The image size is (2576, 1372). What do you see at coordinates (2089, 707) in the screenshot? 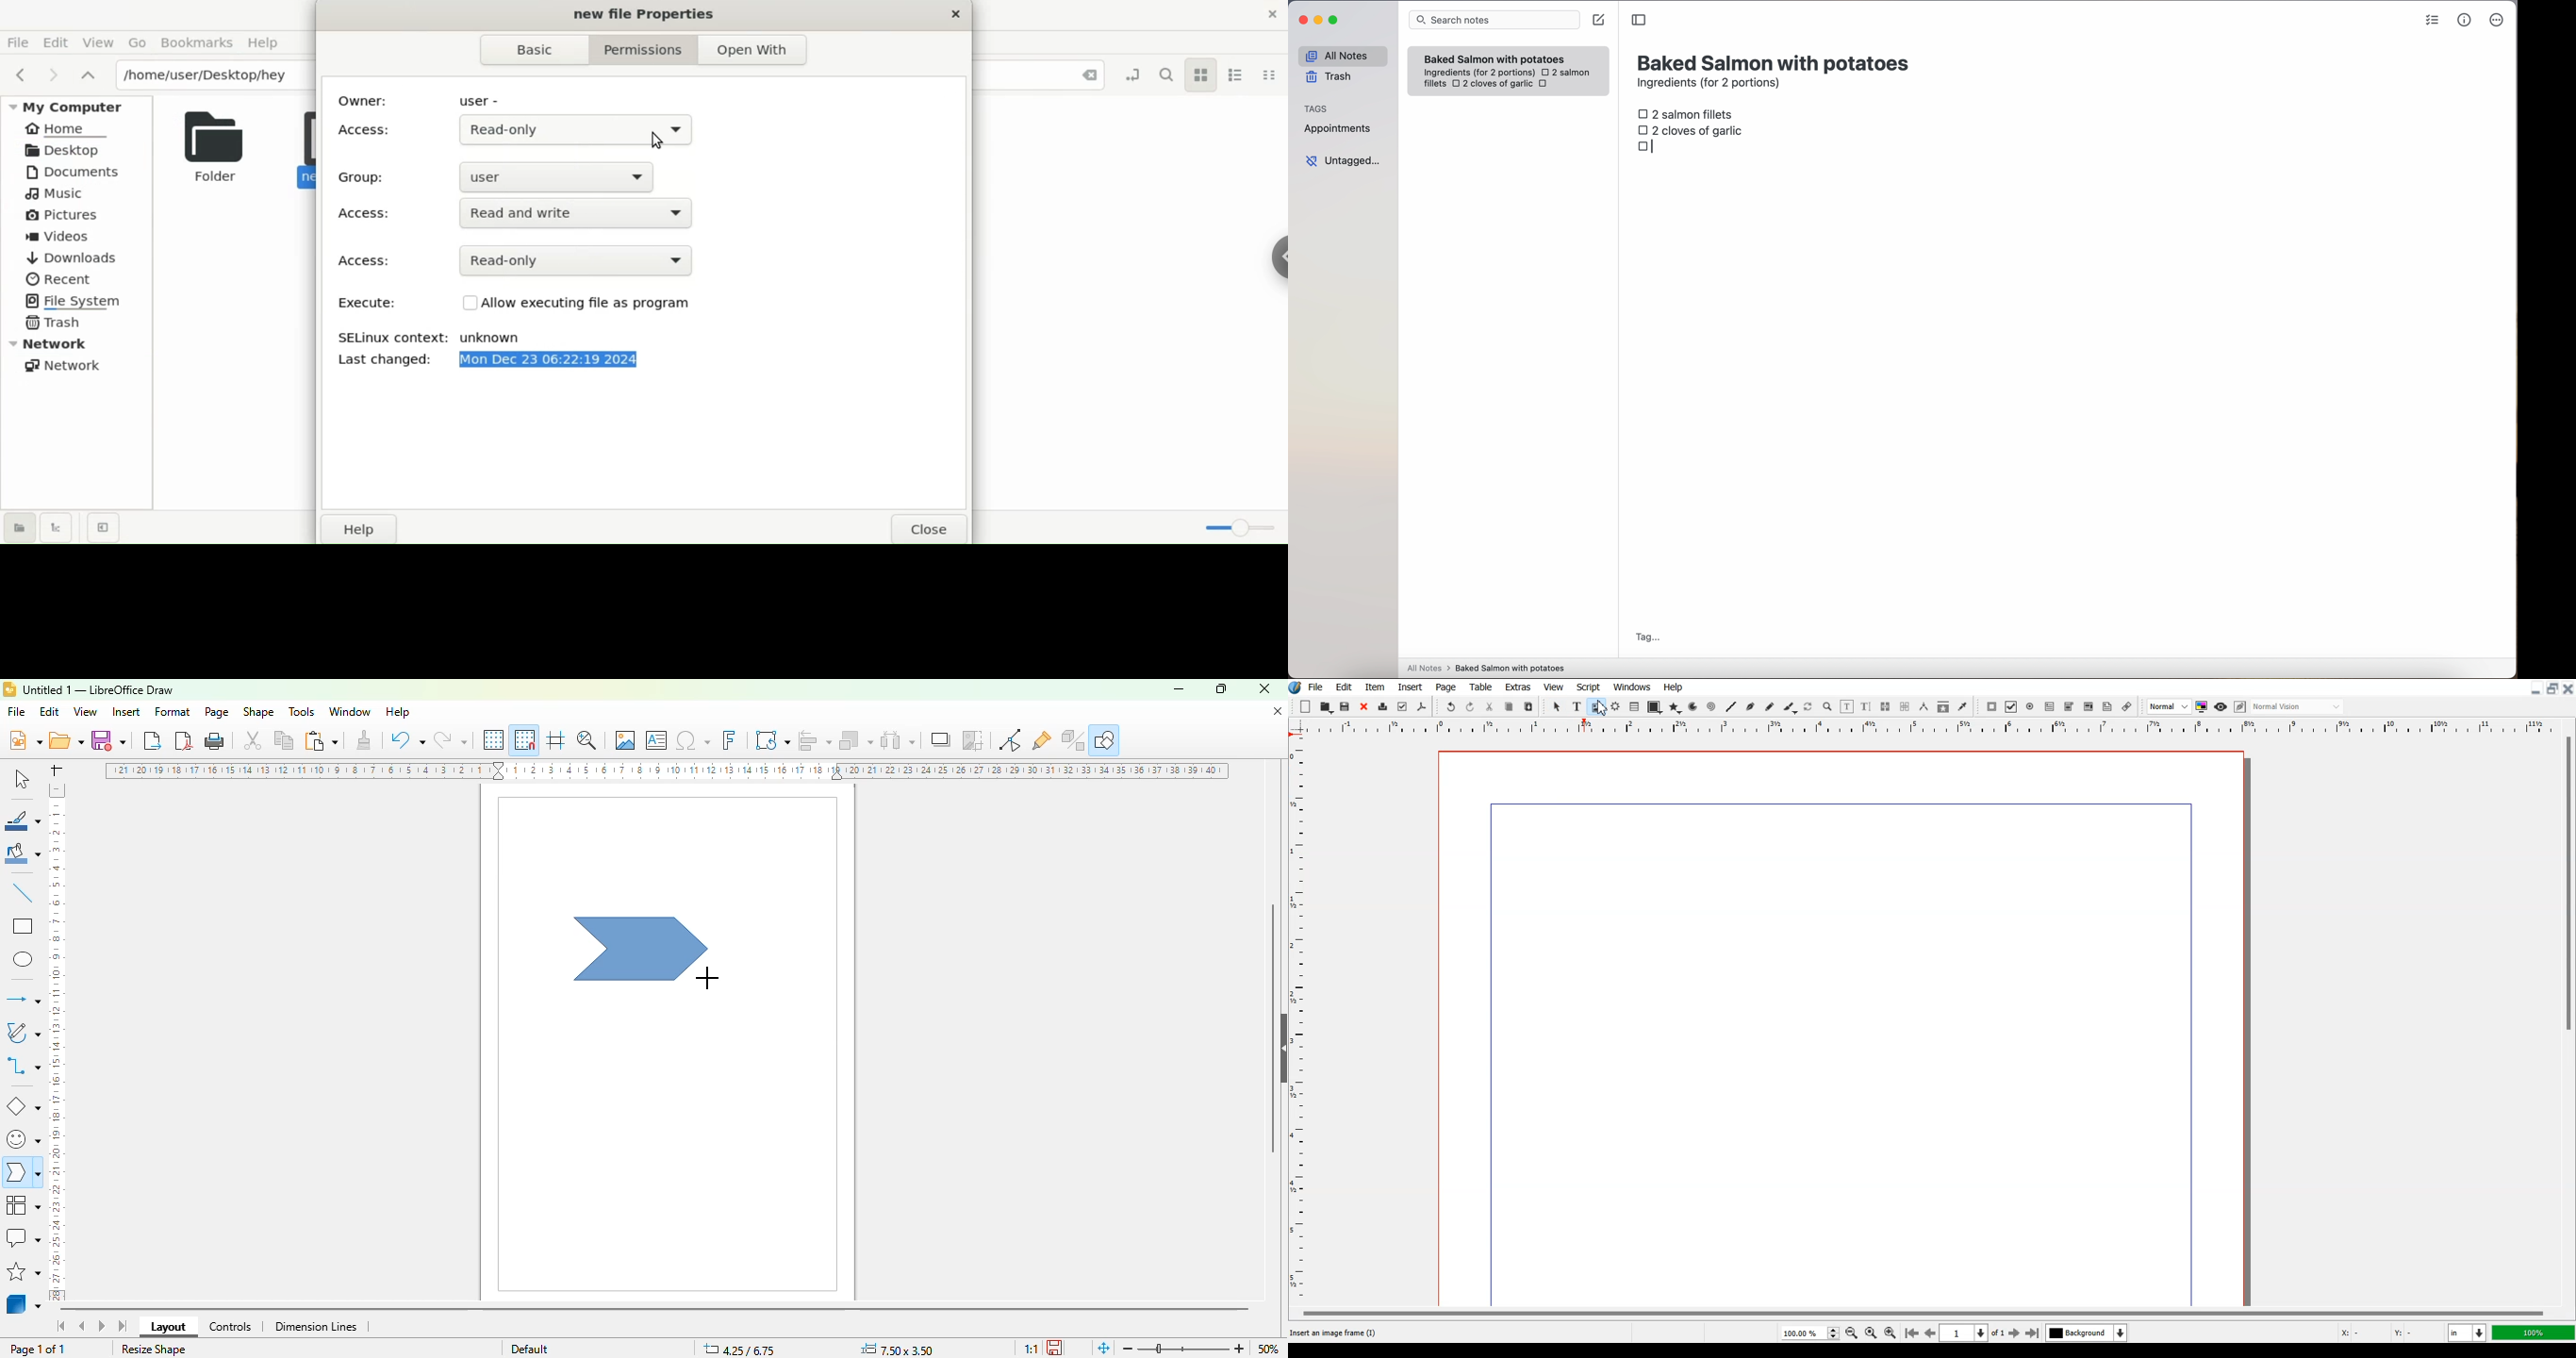
I see `PDF List Box` at bounding box center [2089, 707].